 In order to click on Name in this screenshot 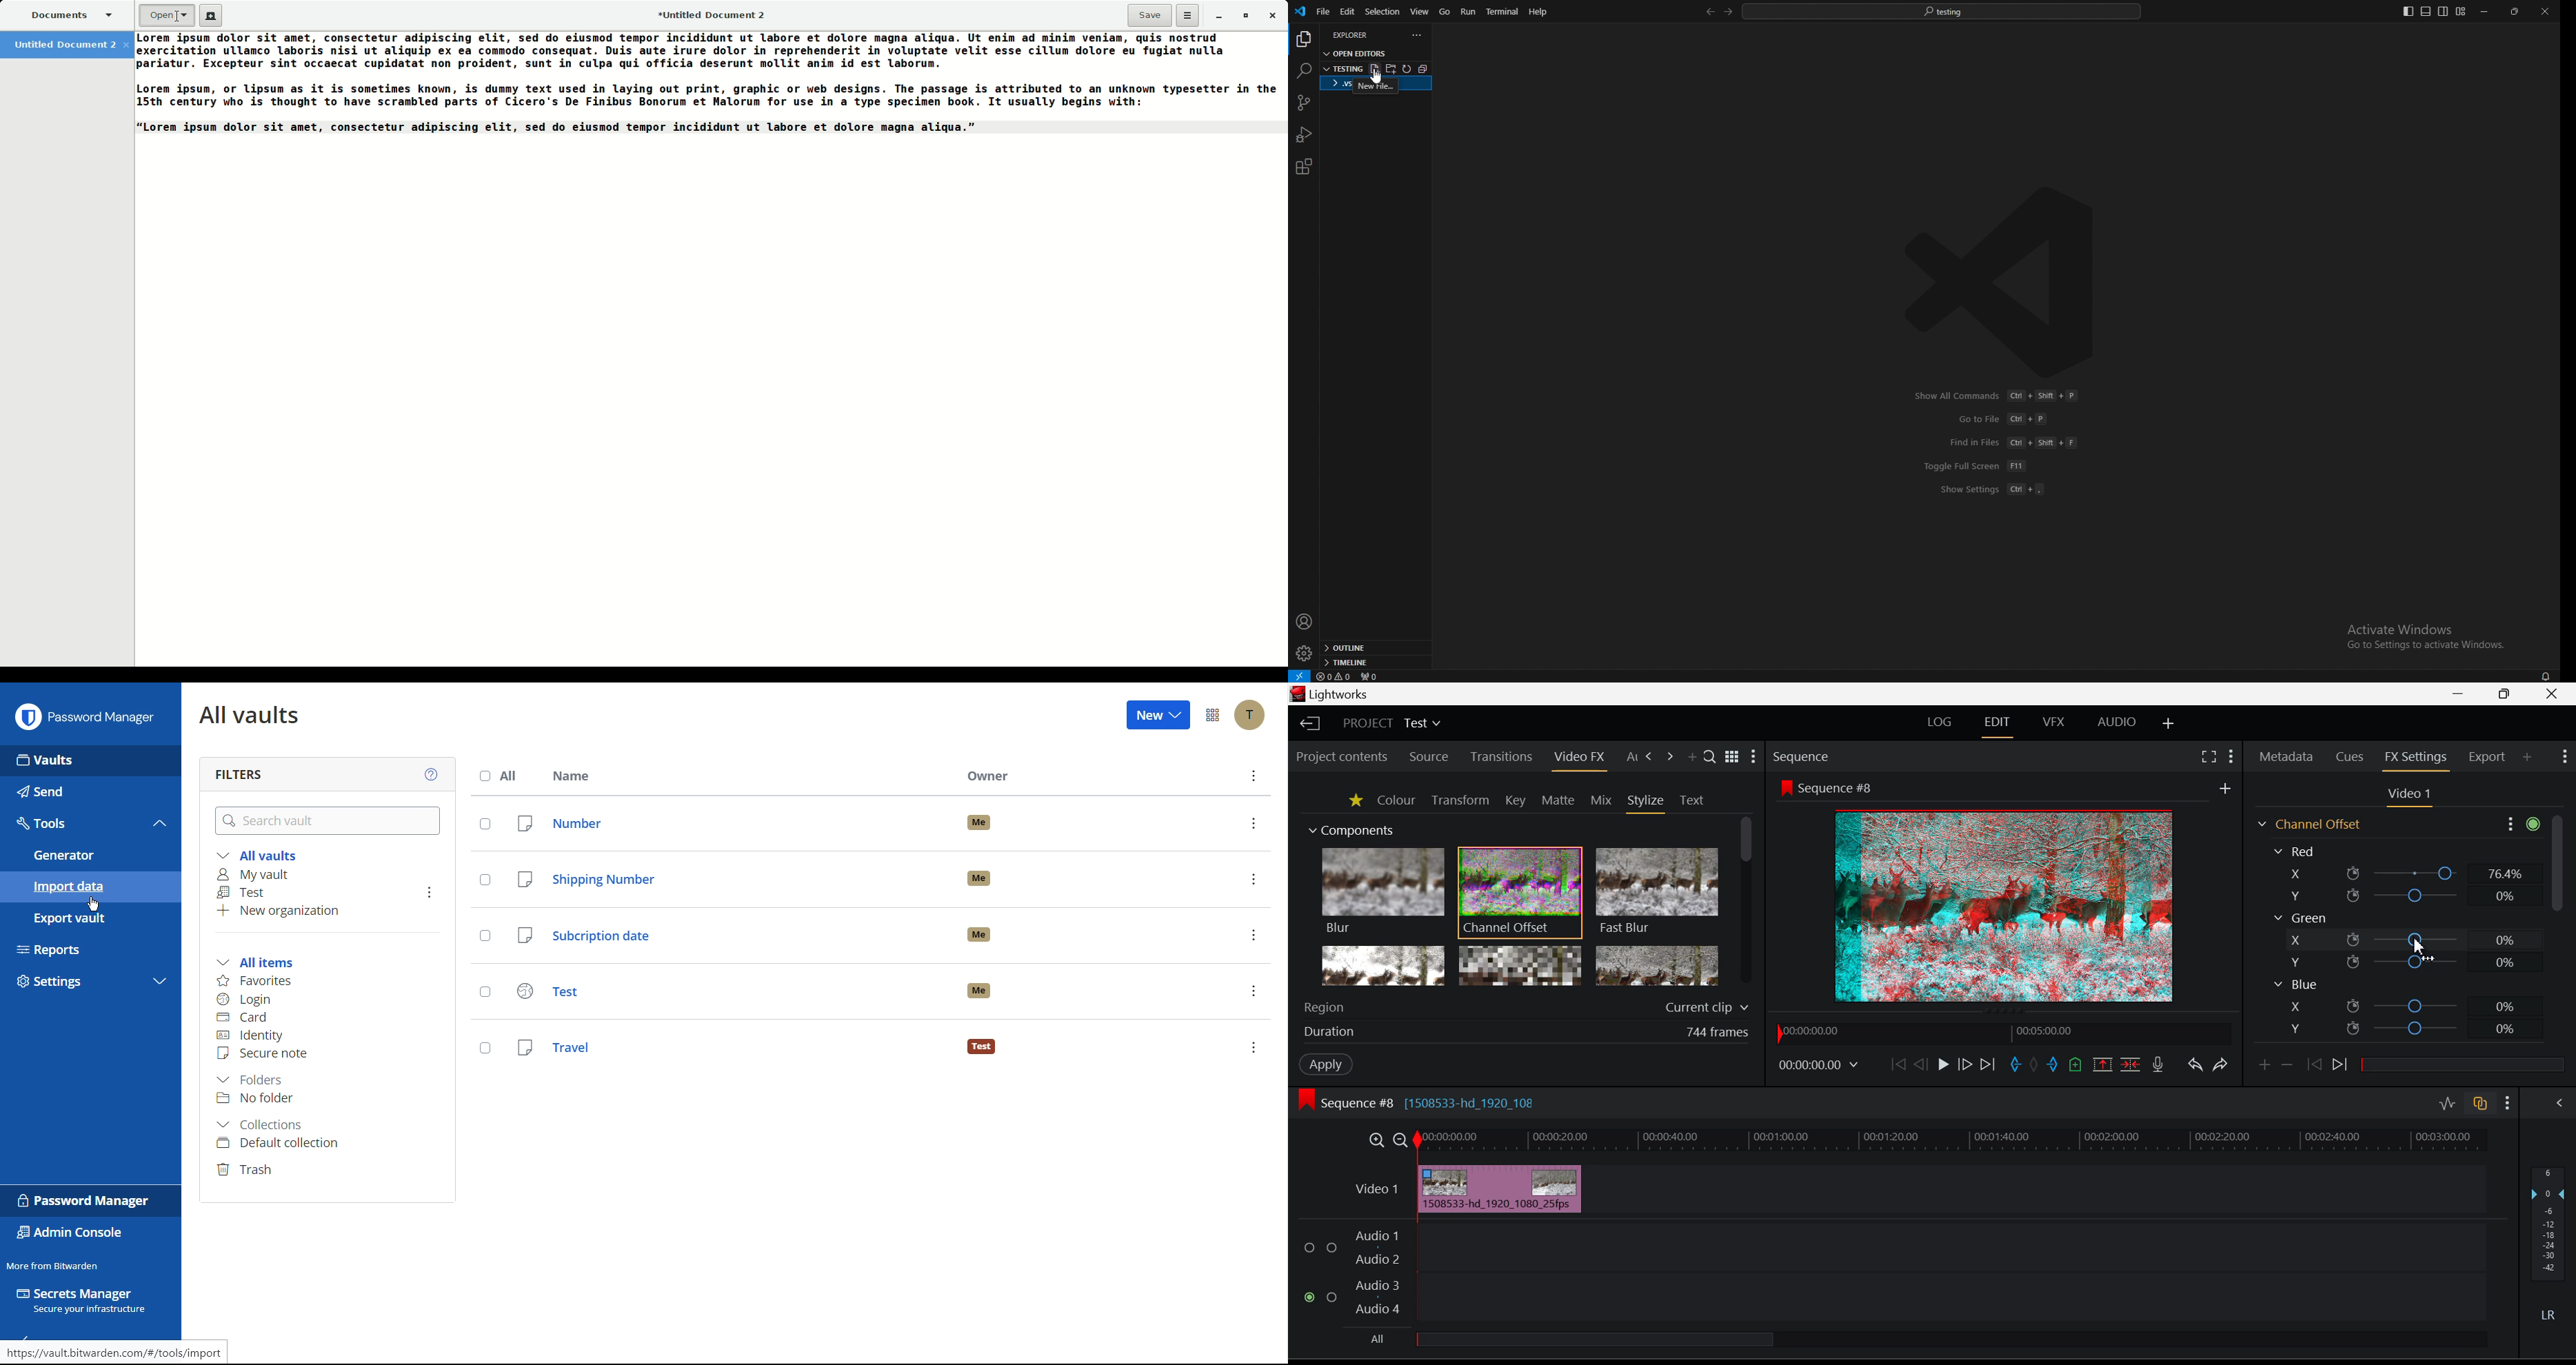, I will do `click(574, 775)`.